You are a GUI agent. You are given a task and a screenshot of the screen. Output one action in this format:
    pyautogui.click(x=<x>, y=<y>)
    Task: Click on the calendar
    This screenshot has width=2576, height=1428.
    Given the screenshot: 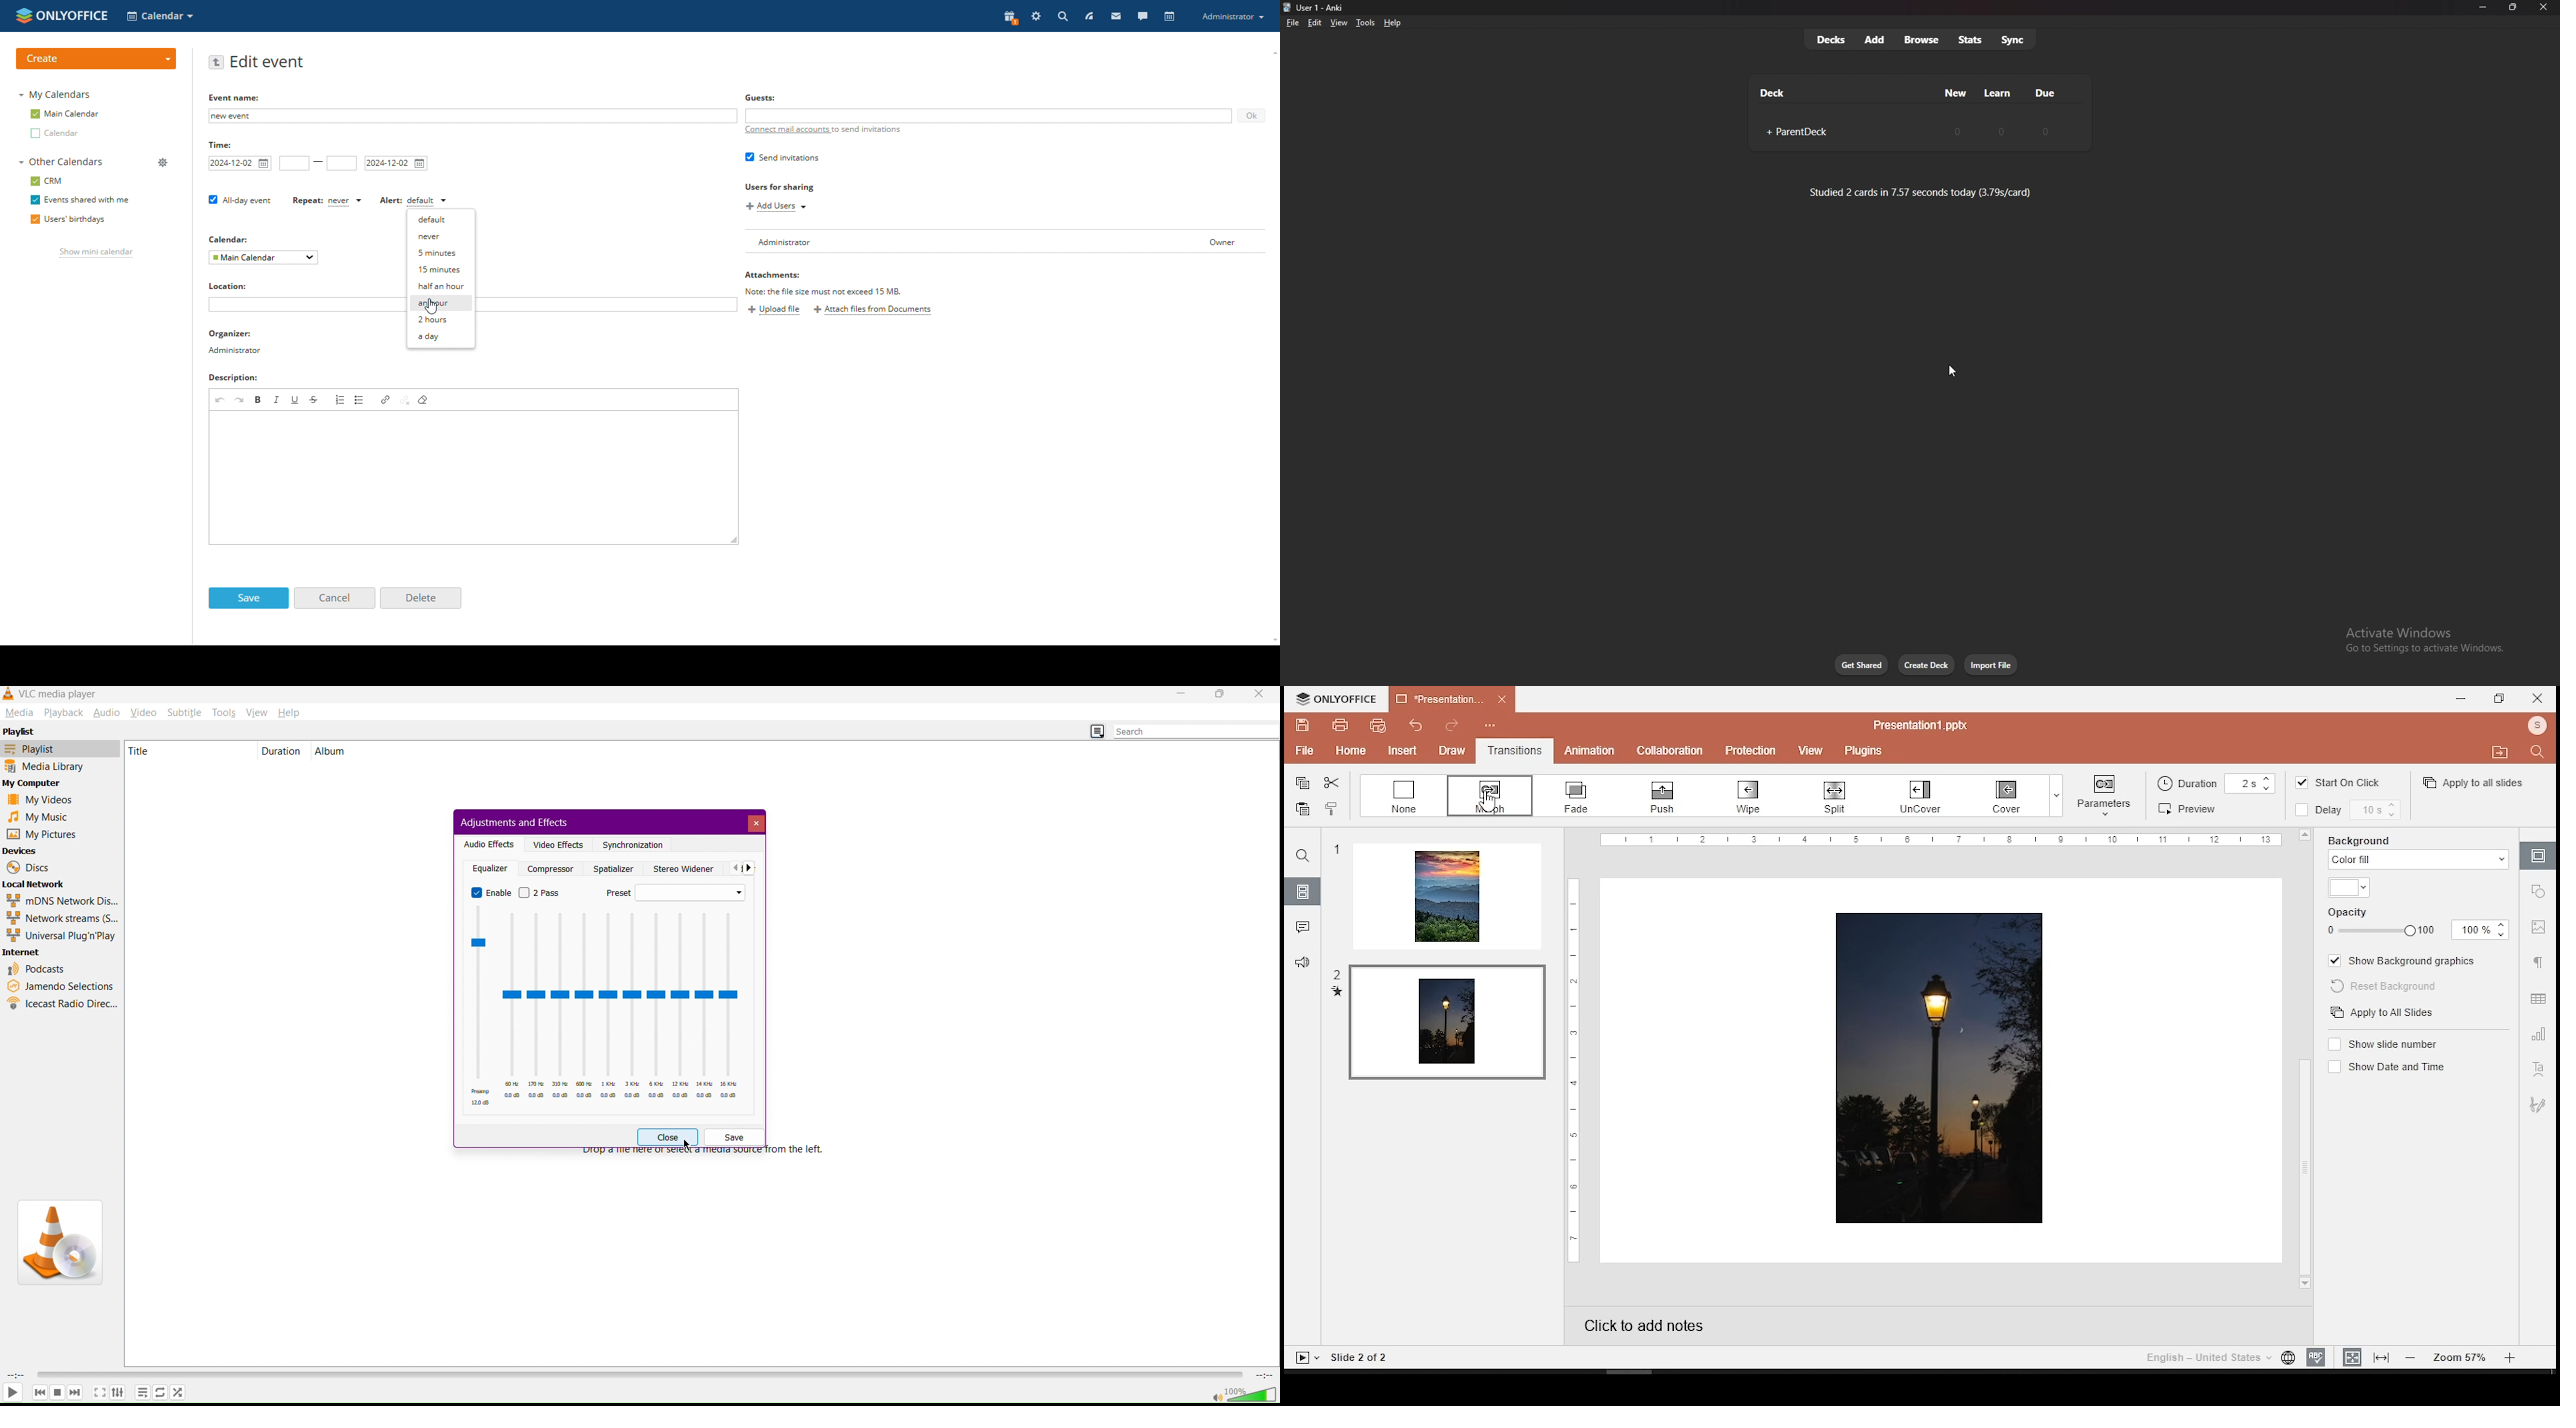 What is the action you would take?
    pyautogui.click(x=1170, y=16)
    